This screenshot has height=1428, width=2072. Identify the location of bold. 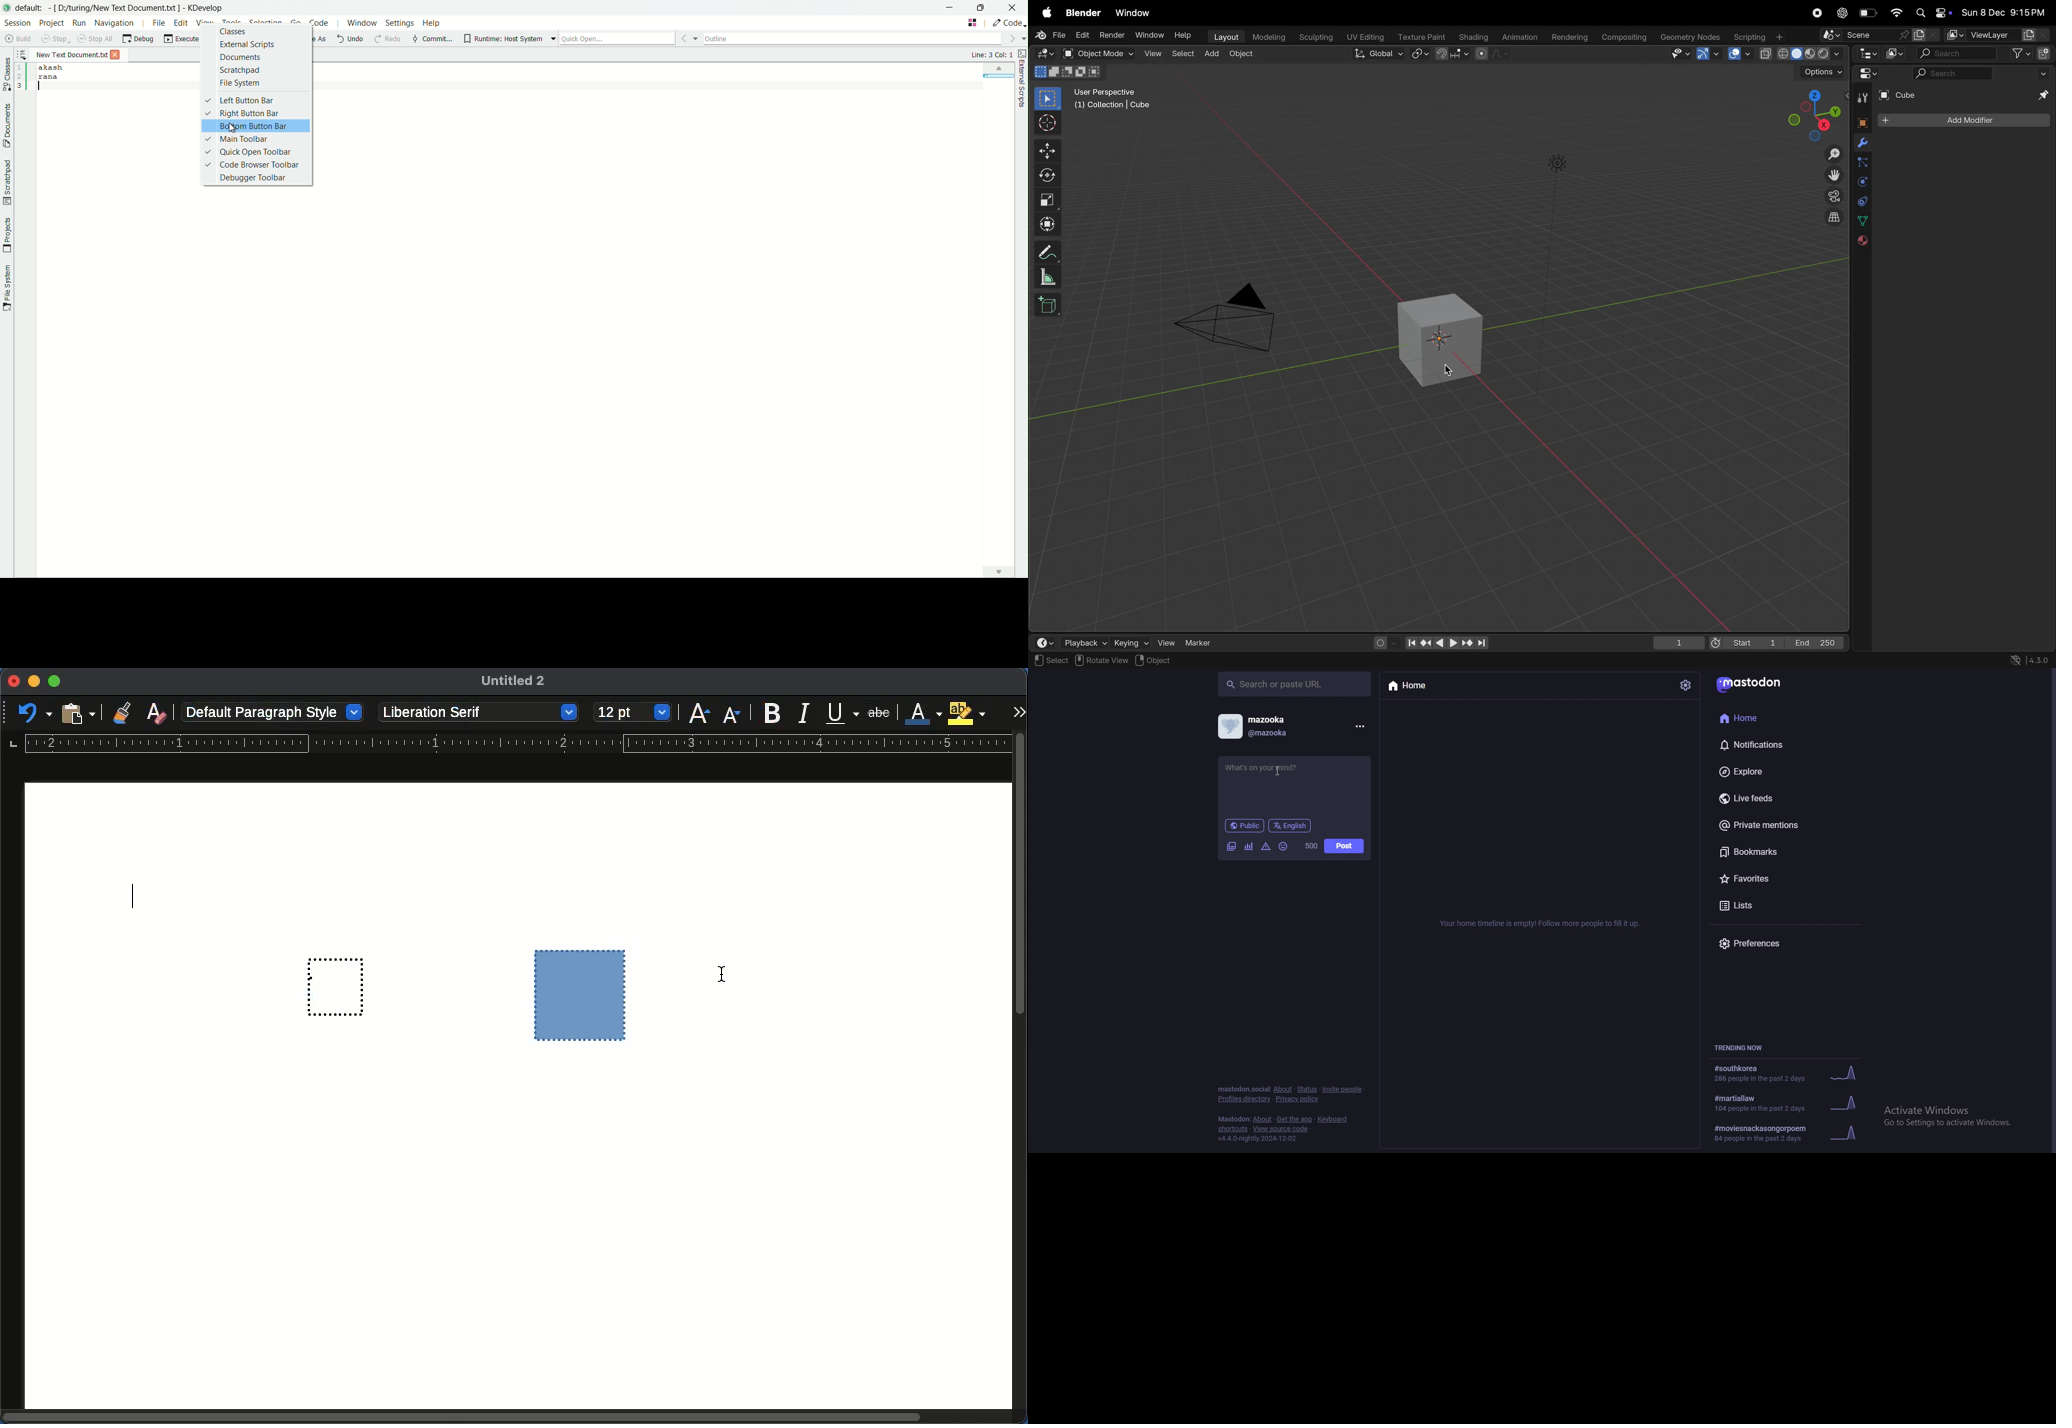
(772, 713).